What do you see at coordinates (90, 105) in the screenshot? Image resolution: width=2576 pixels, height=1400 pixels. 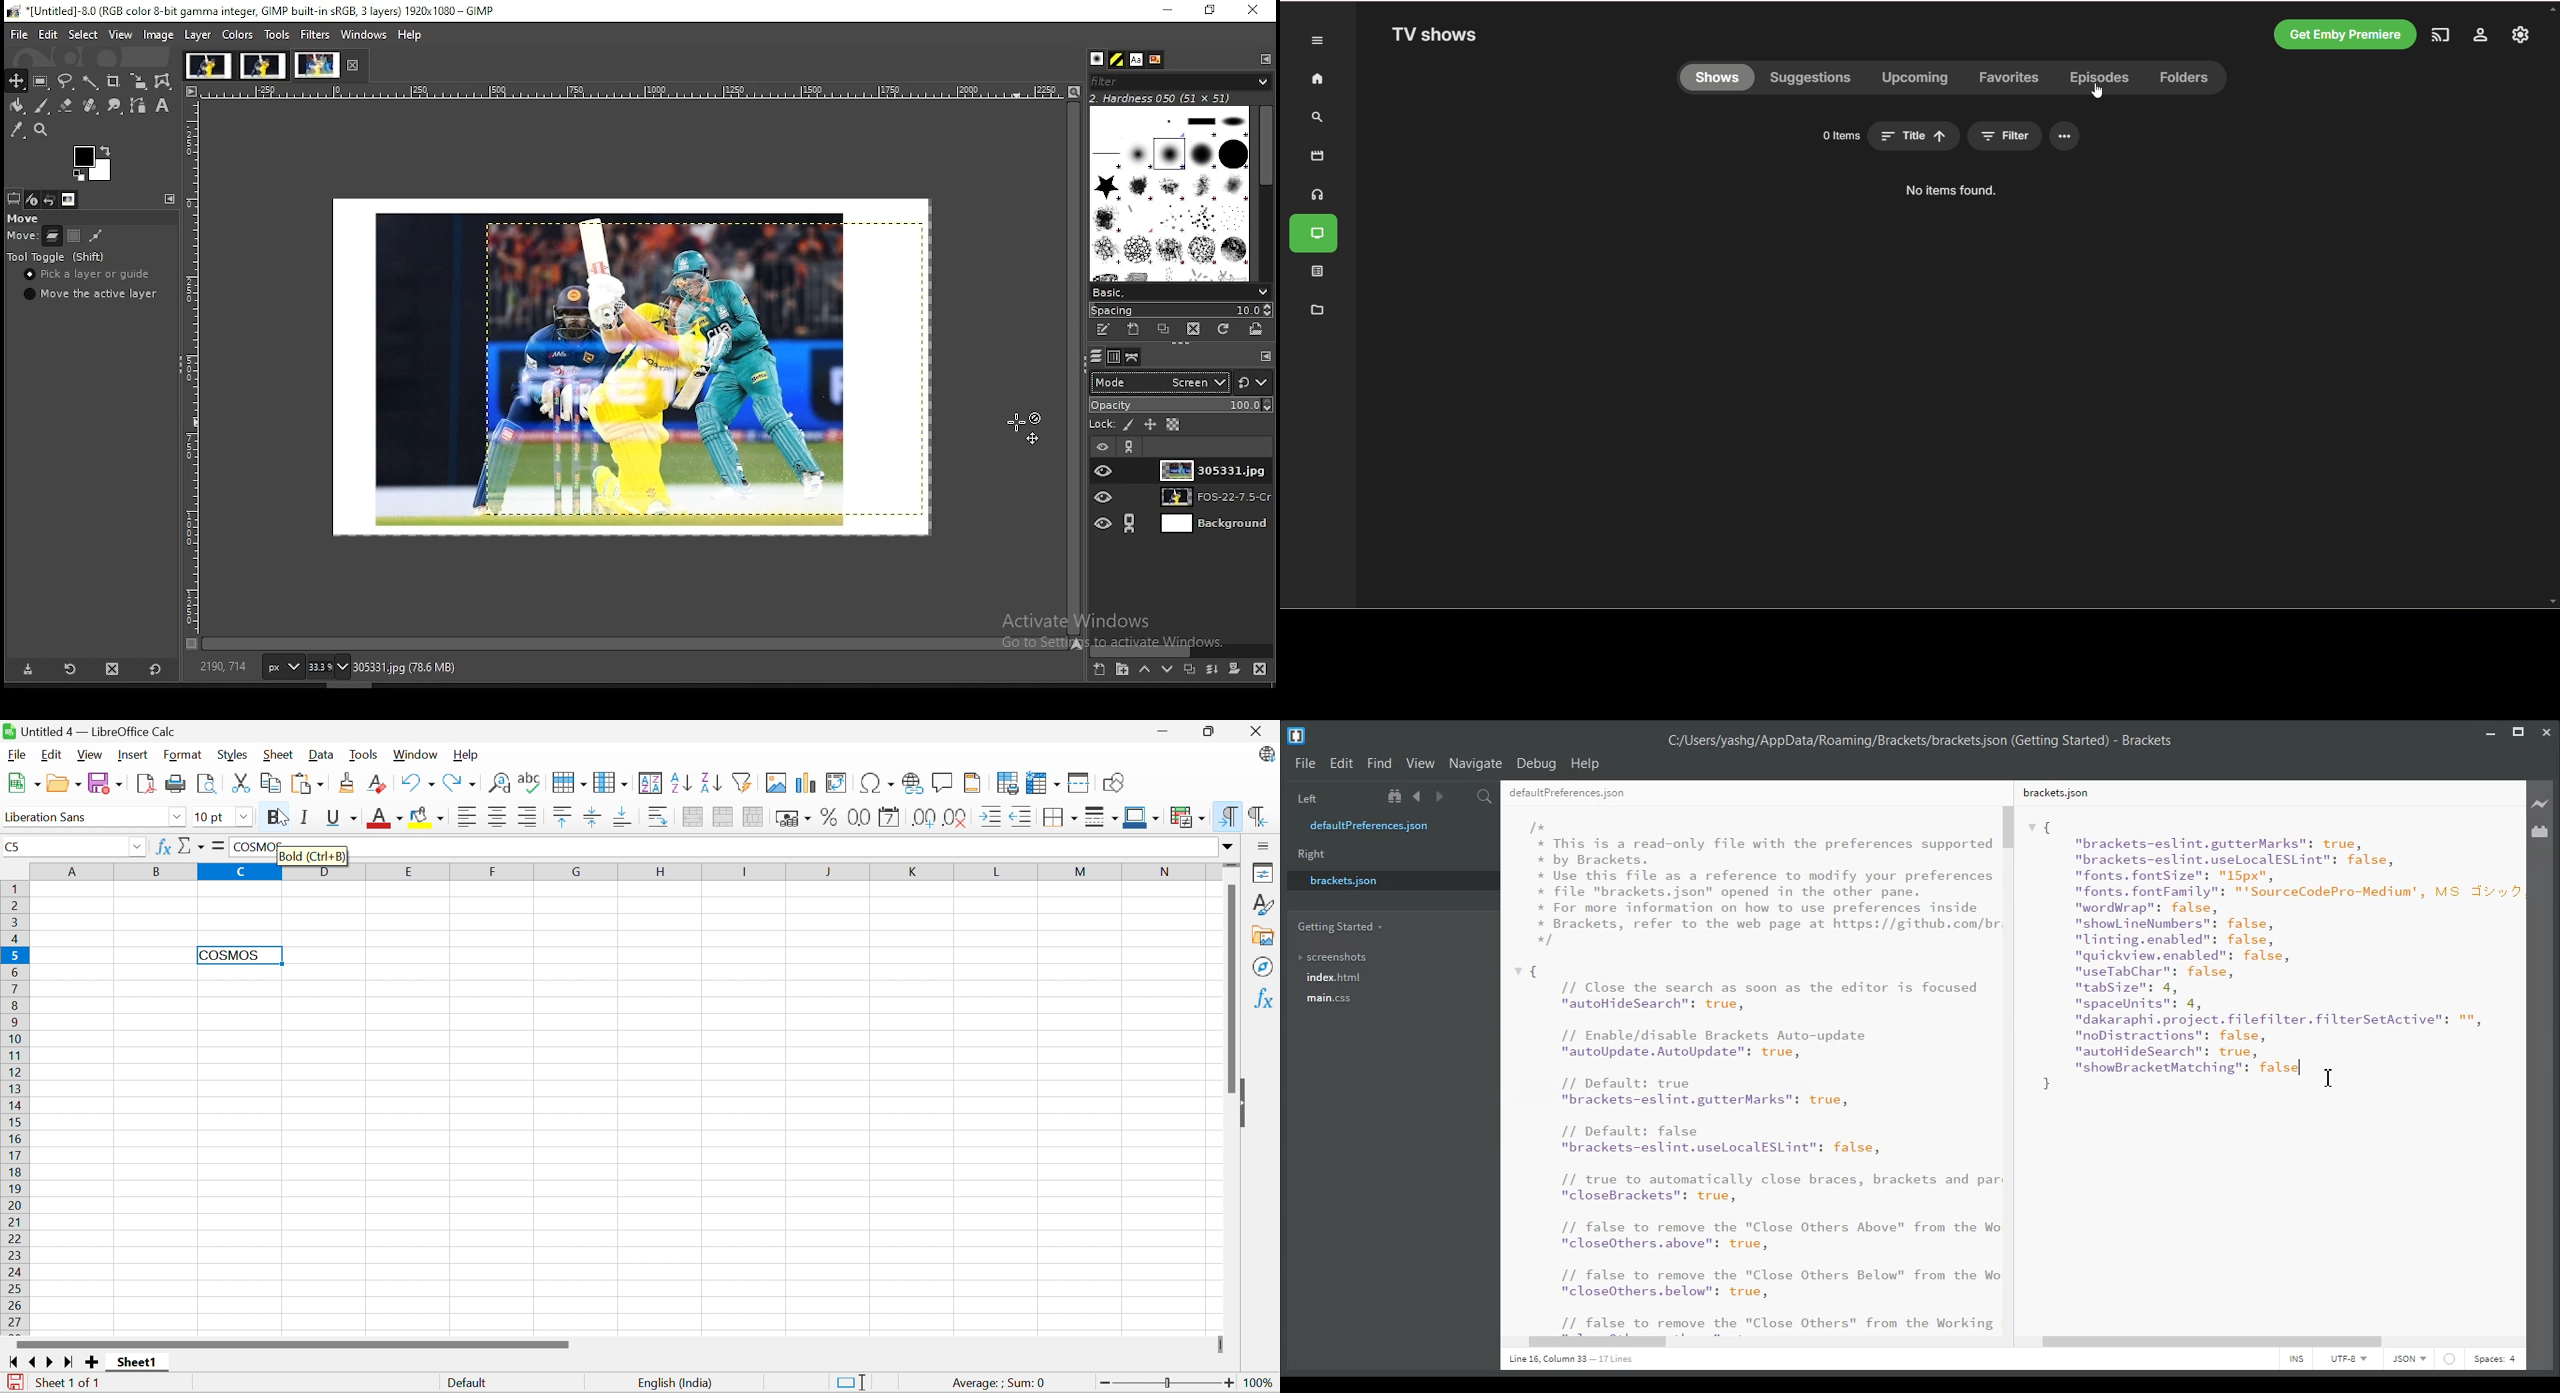 I see `heal tool` at bounding box center [90, 105].